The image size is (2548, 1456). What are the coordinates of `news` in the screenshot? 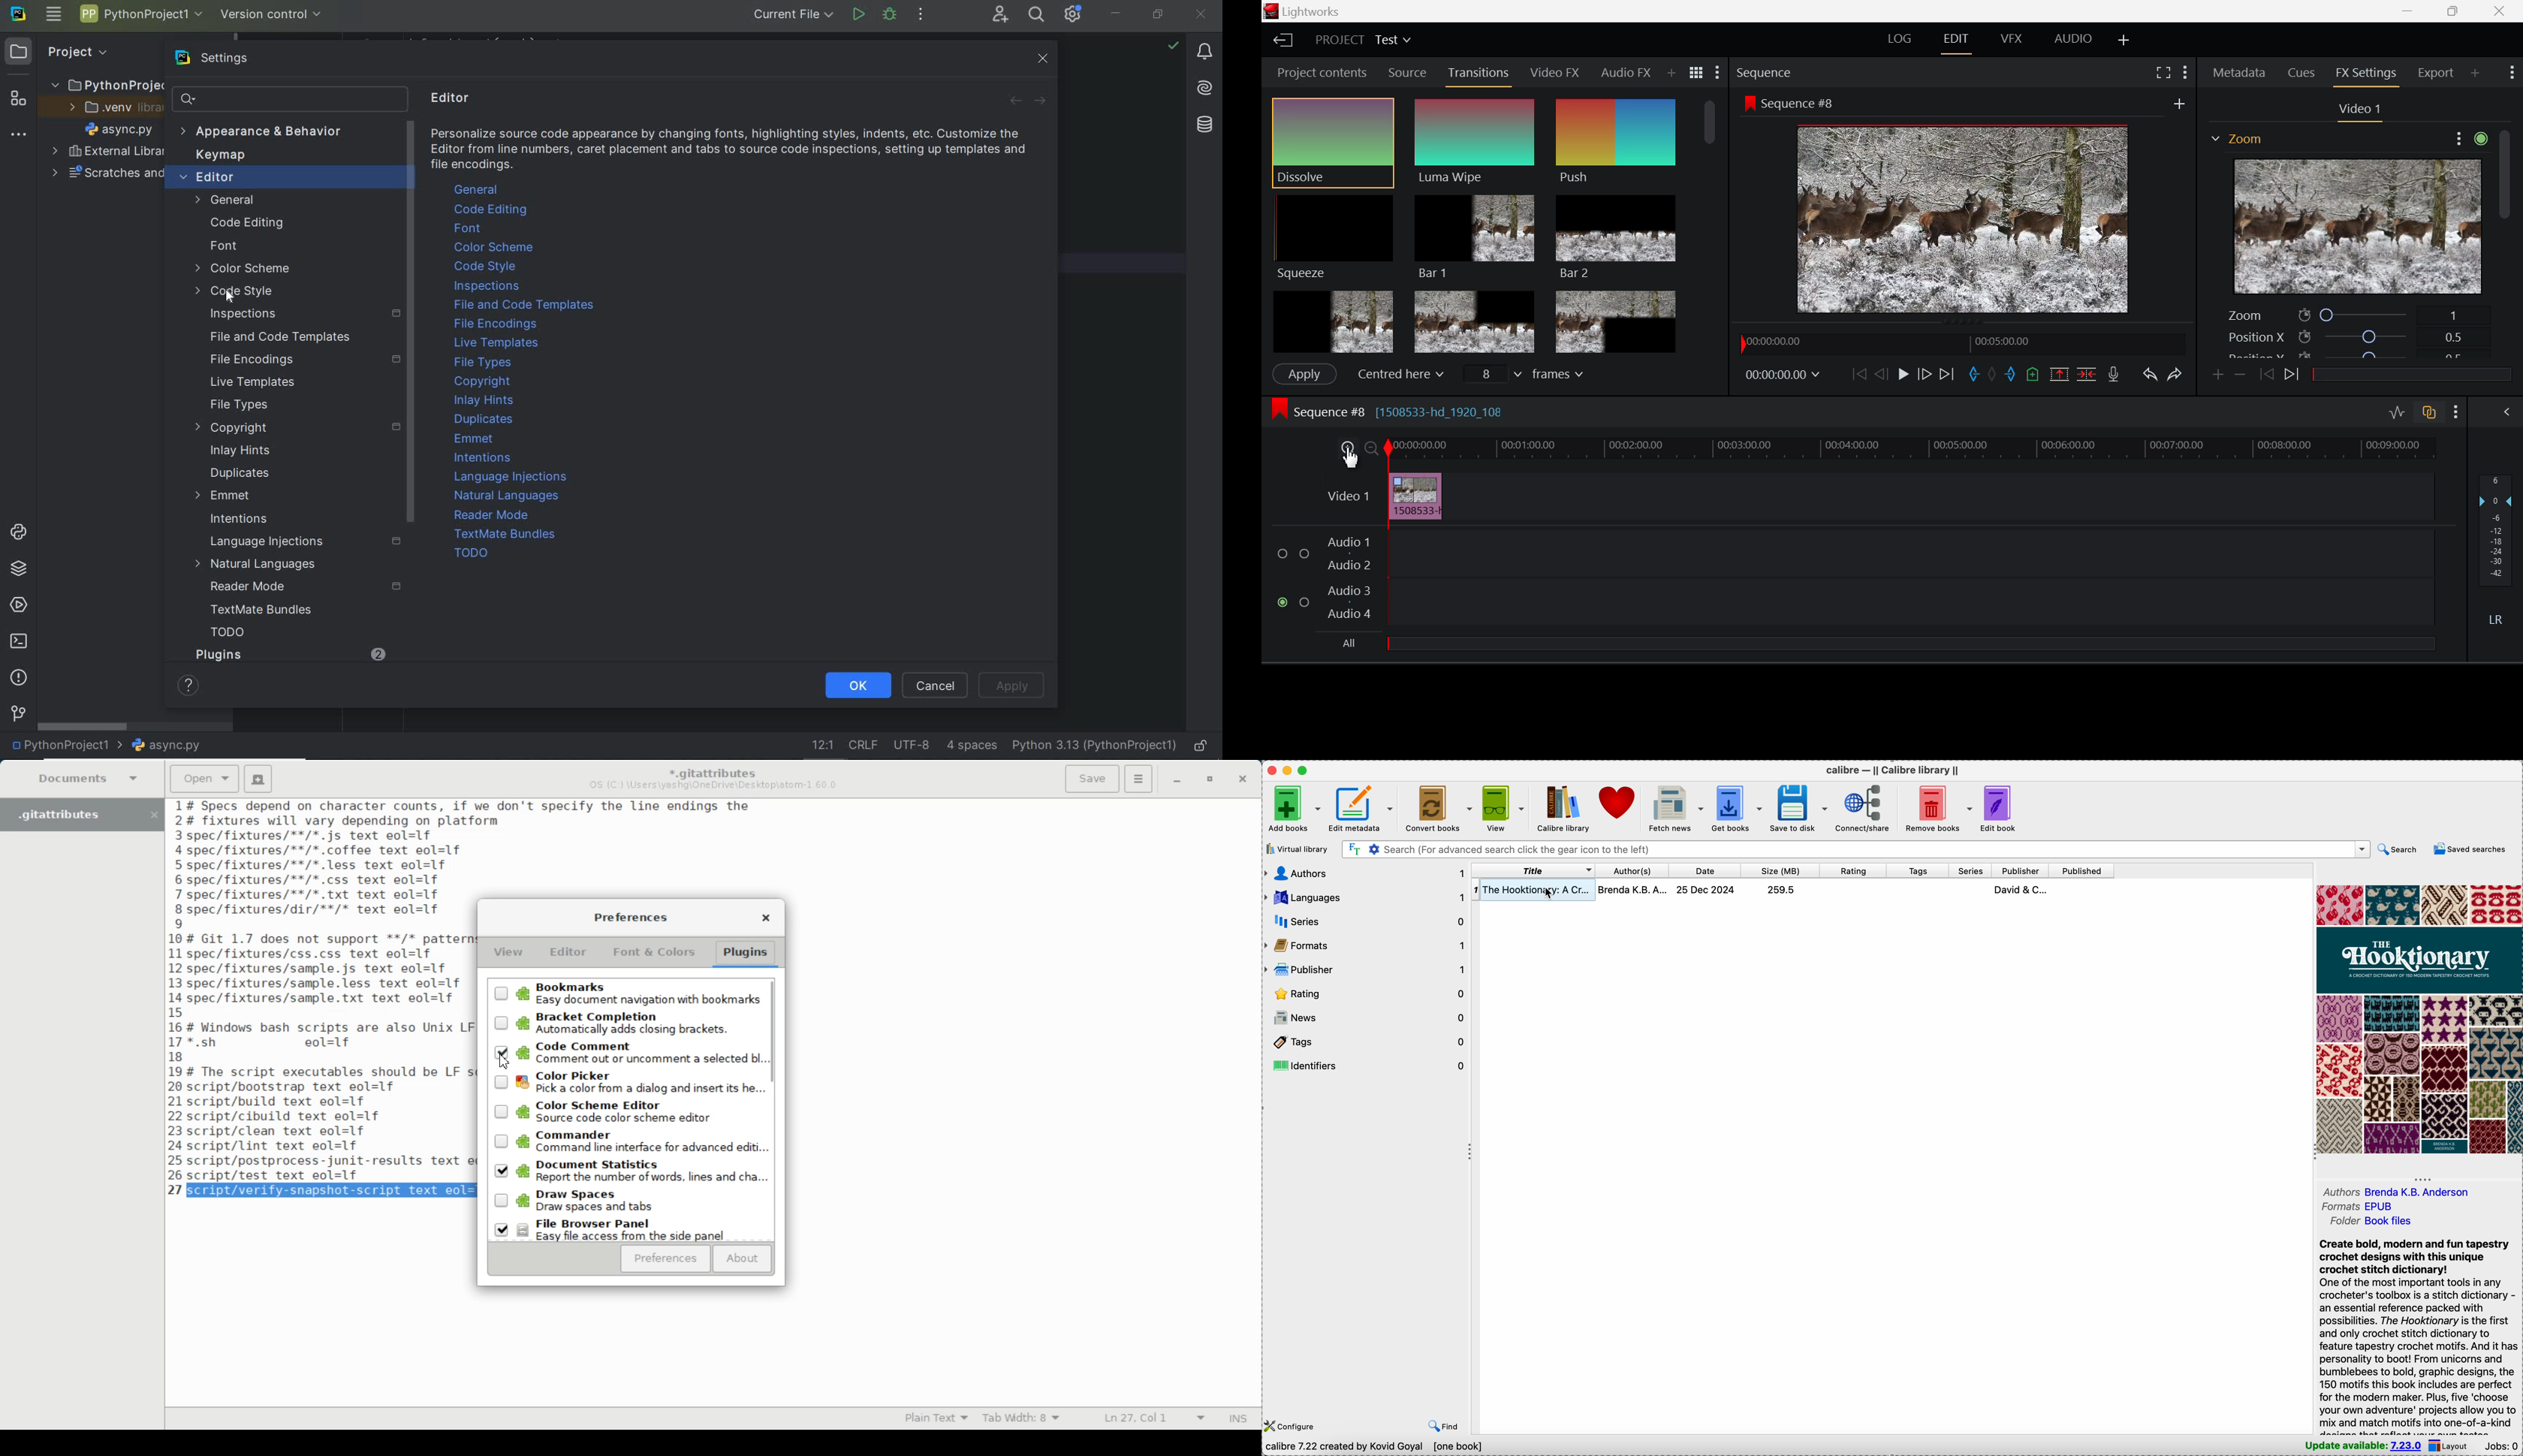 It's located at (1366, 1018).